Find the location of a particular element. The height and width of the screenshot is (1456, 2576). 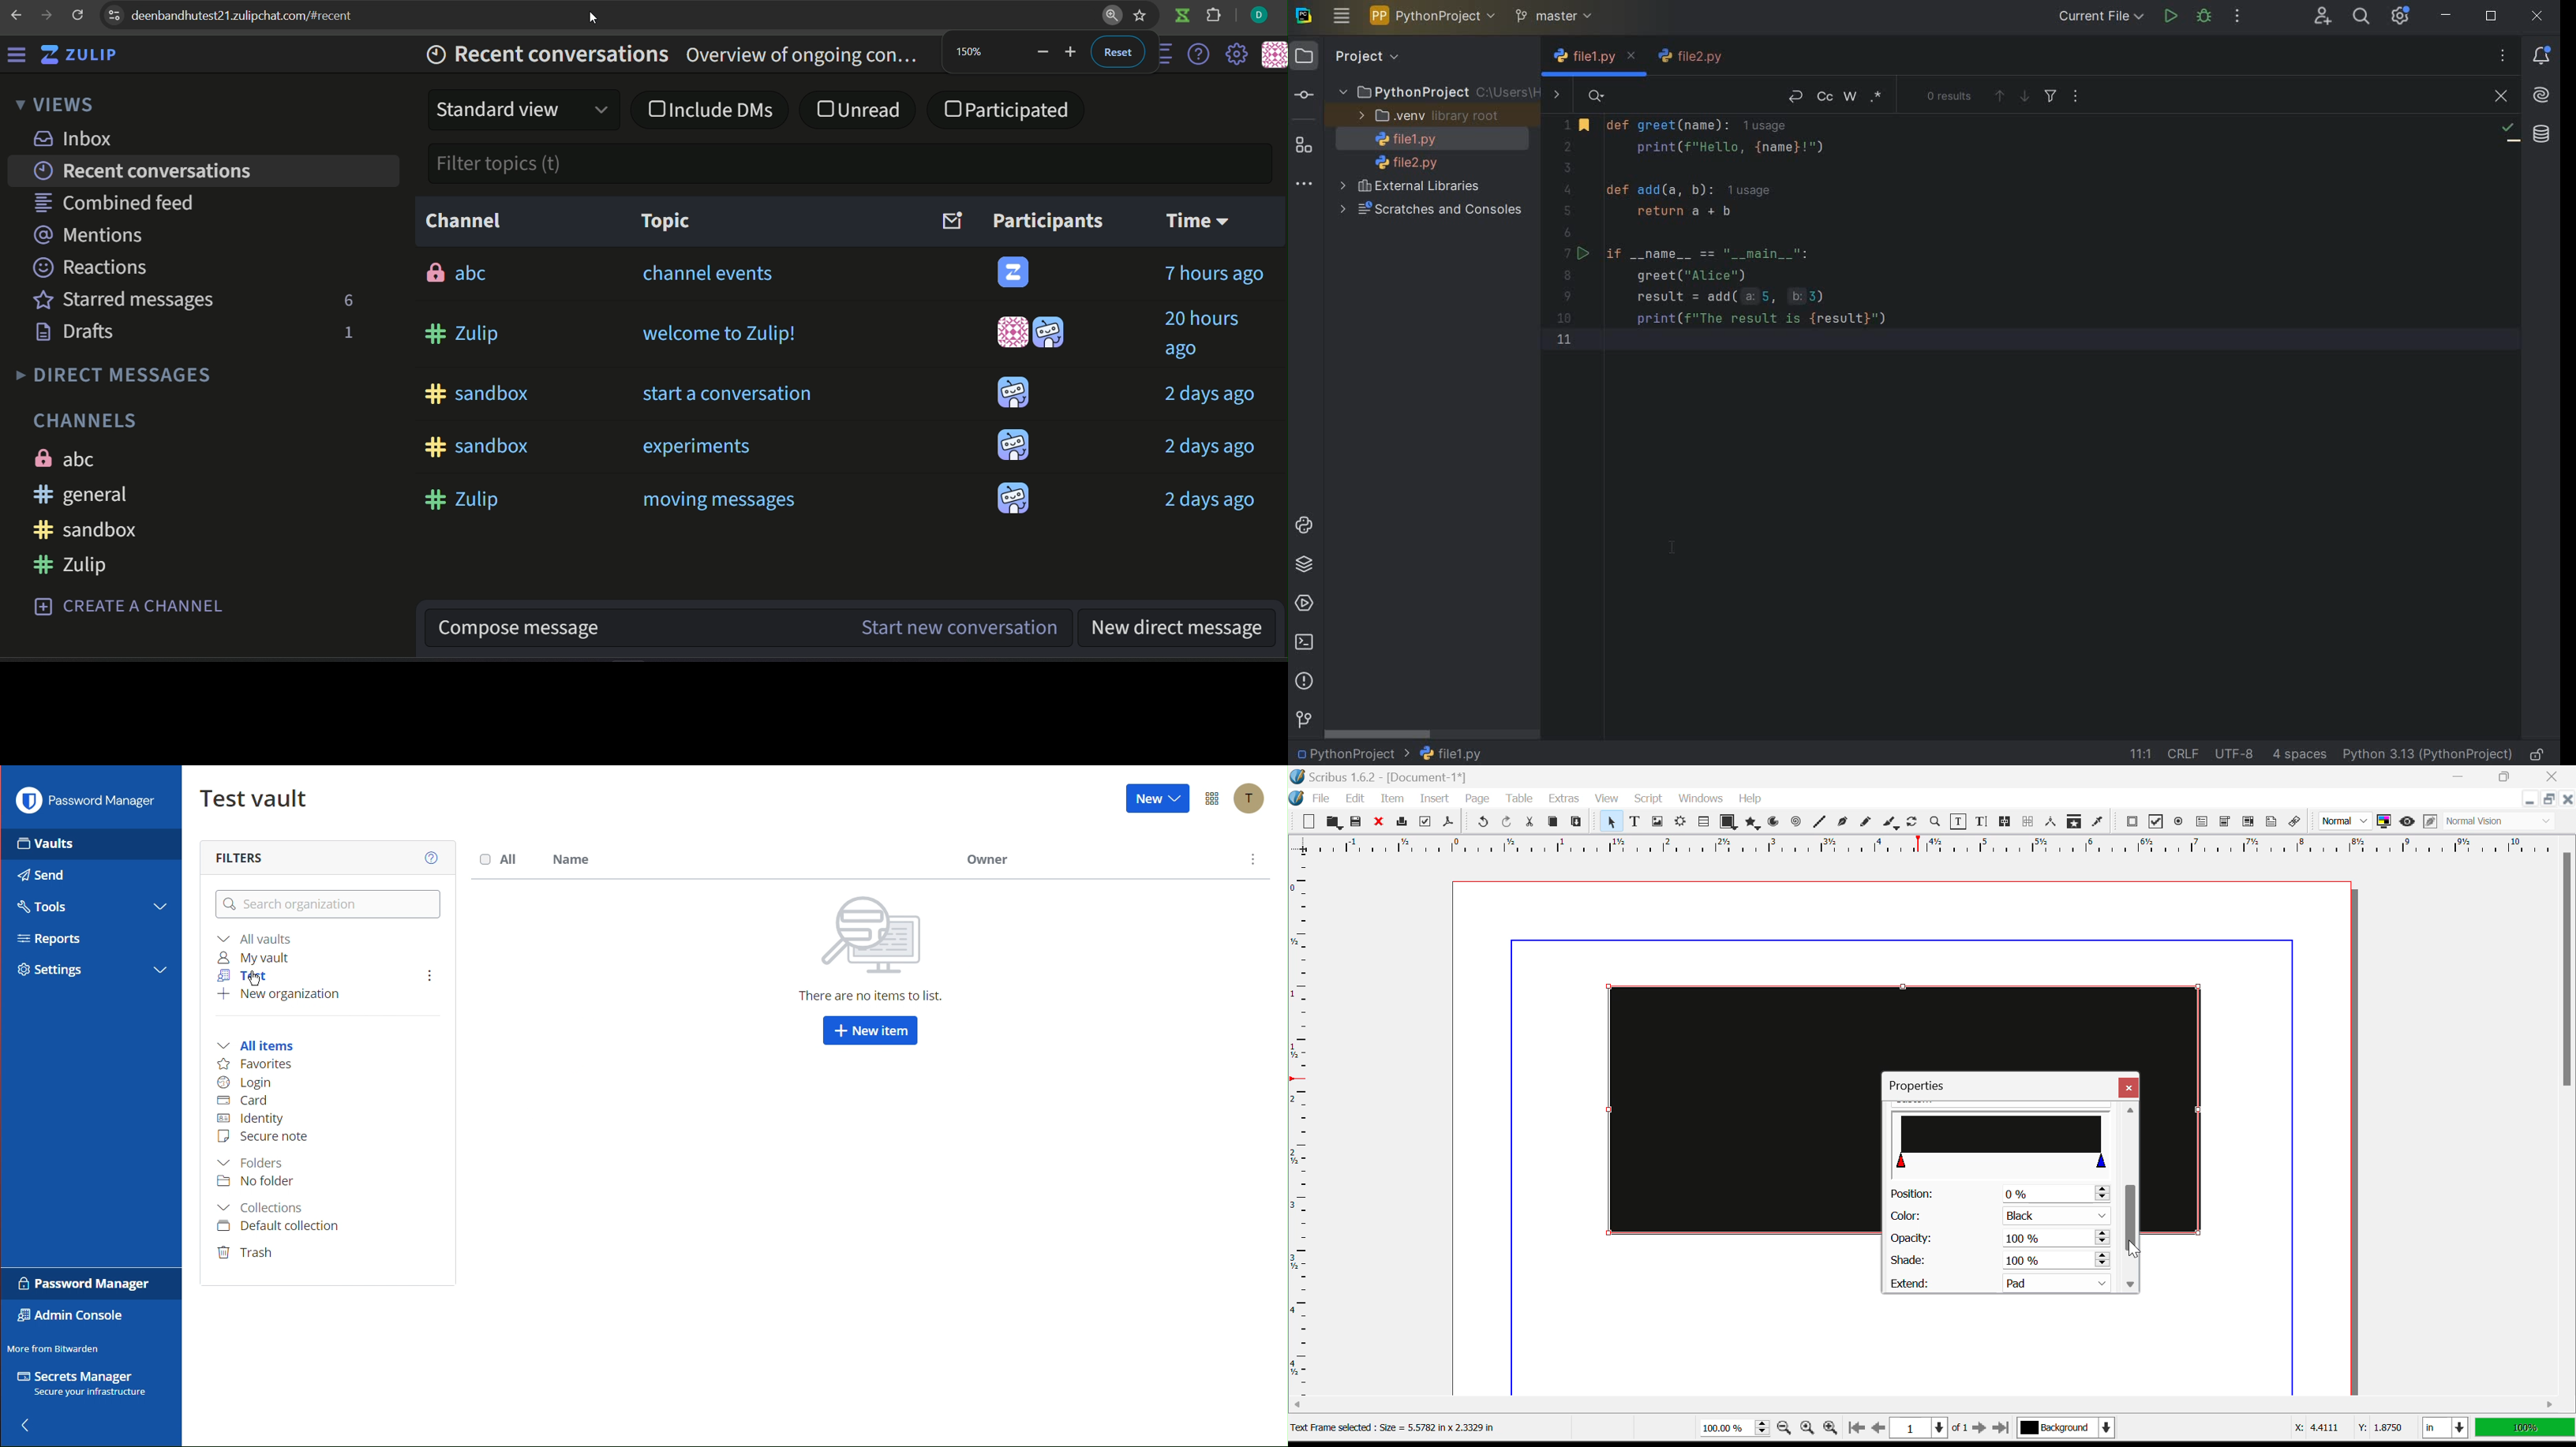

Text Frames is located at coordinates (1635, 823).